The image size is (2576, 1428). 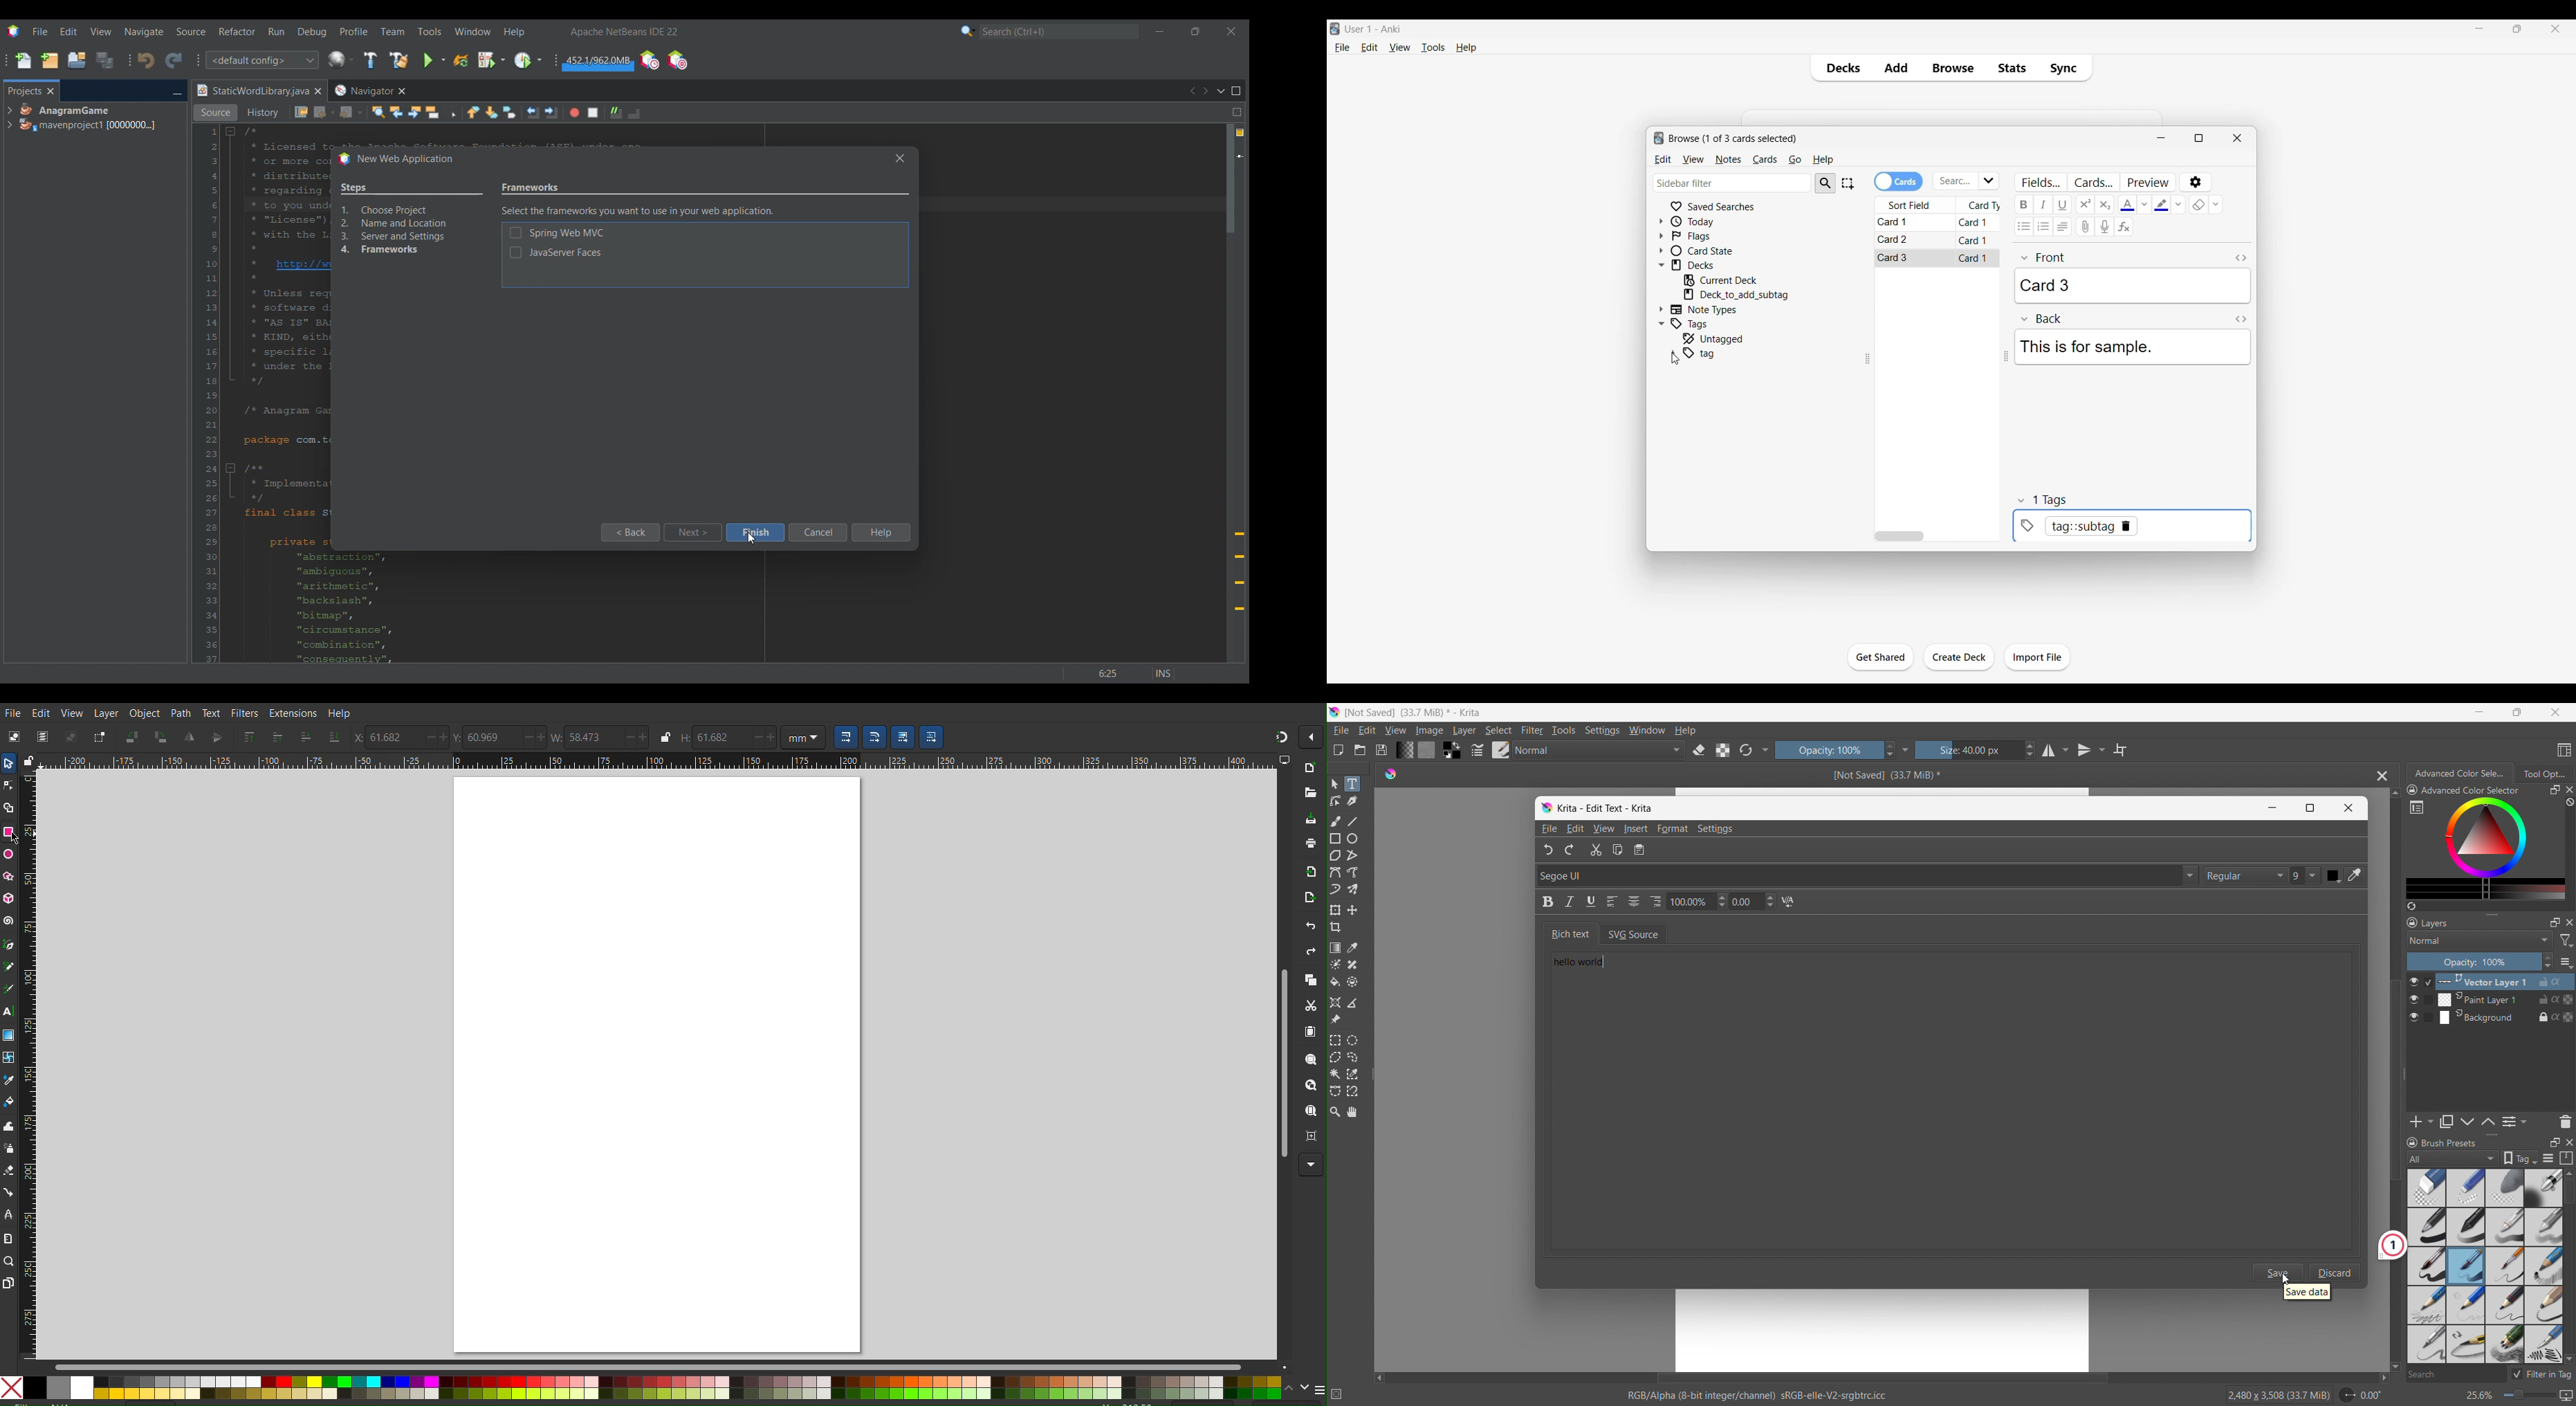 What do you see at coordinates (1313, 1088) in the screenshot?
I see `Zoom Drawing` at bounding box center [1313, 1088].